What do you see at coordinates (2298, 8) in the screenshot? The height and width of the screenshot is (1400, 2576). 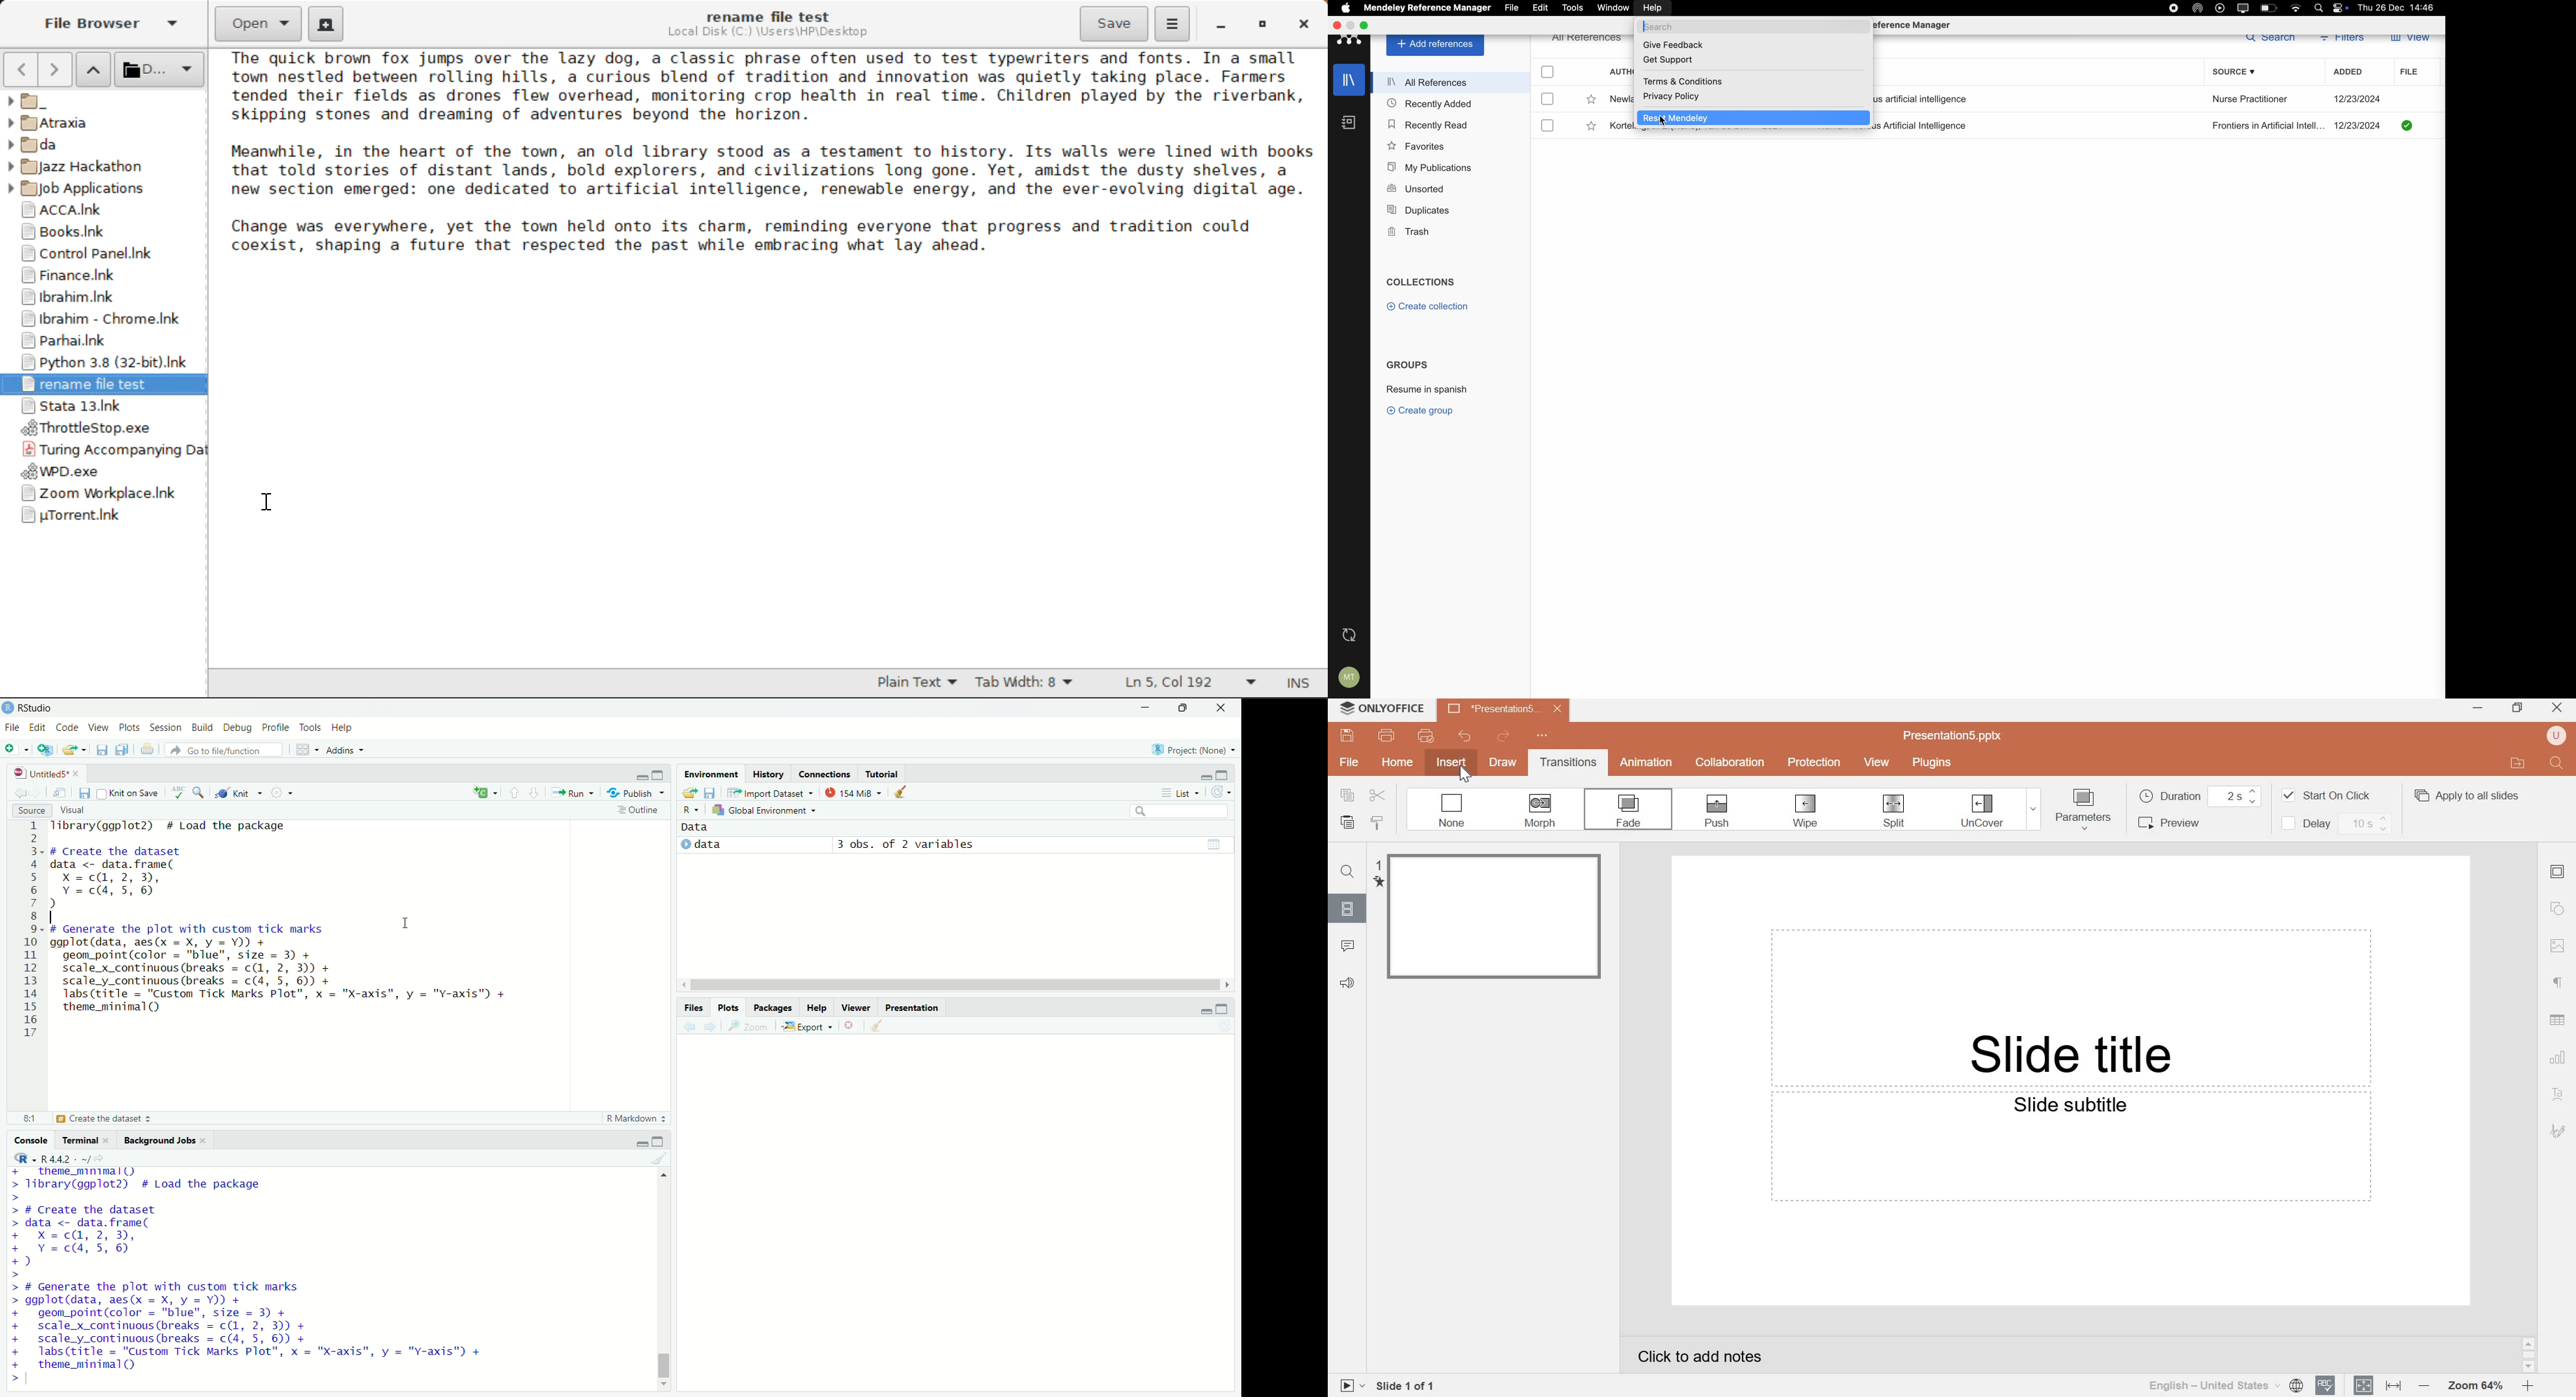 I see `wifi` at bounding box center [2298, 8].